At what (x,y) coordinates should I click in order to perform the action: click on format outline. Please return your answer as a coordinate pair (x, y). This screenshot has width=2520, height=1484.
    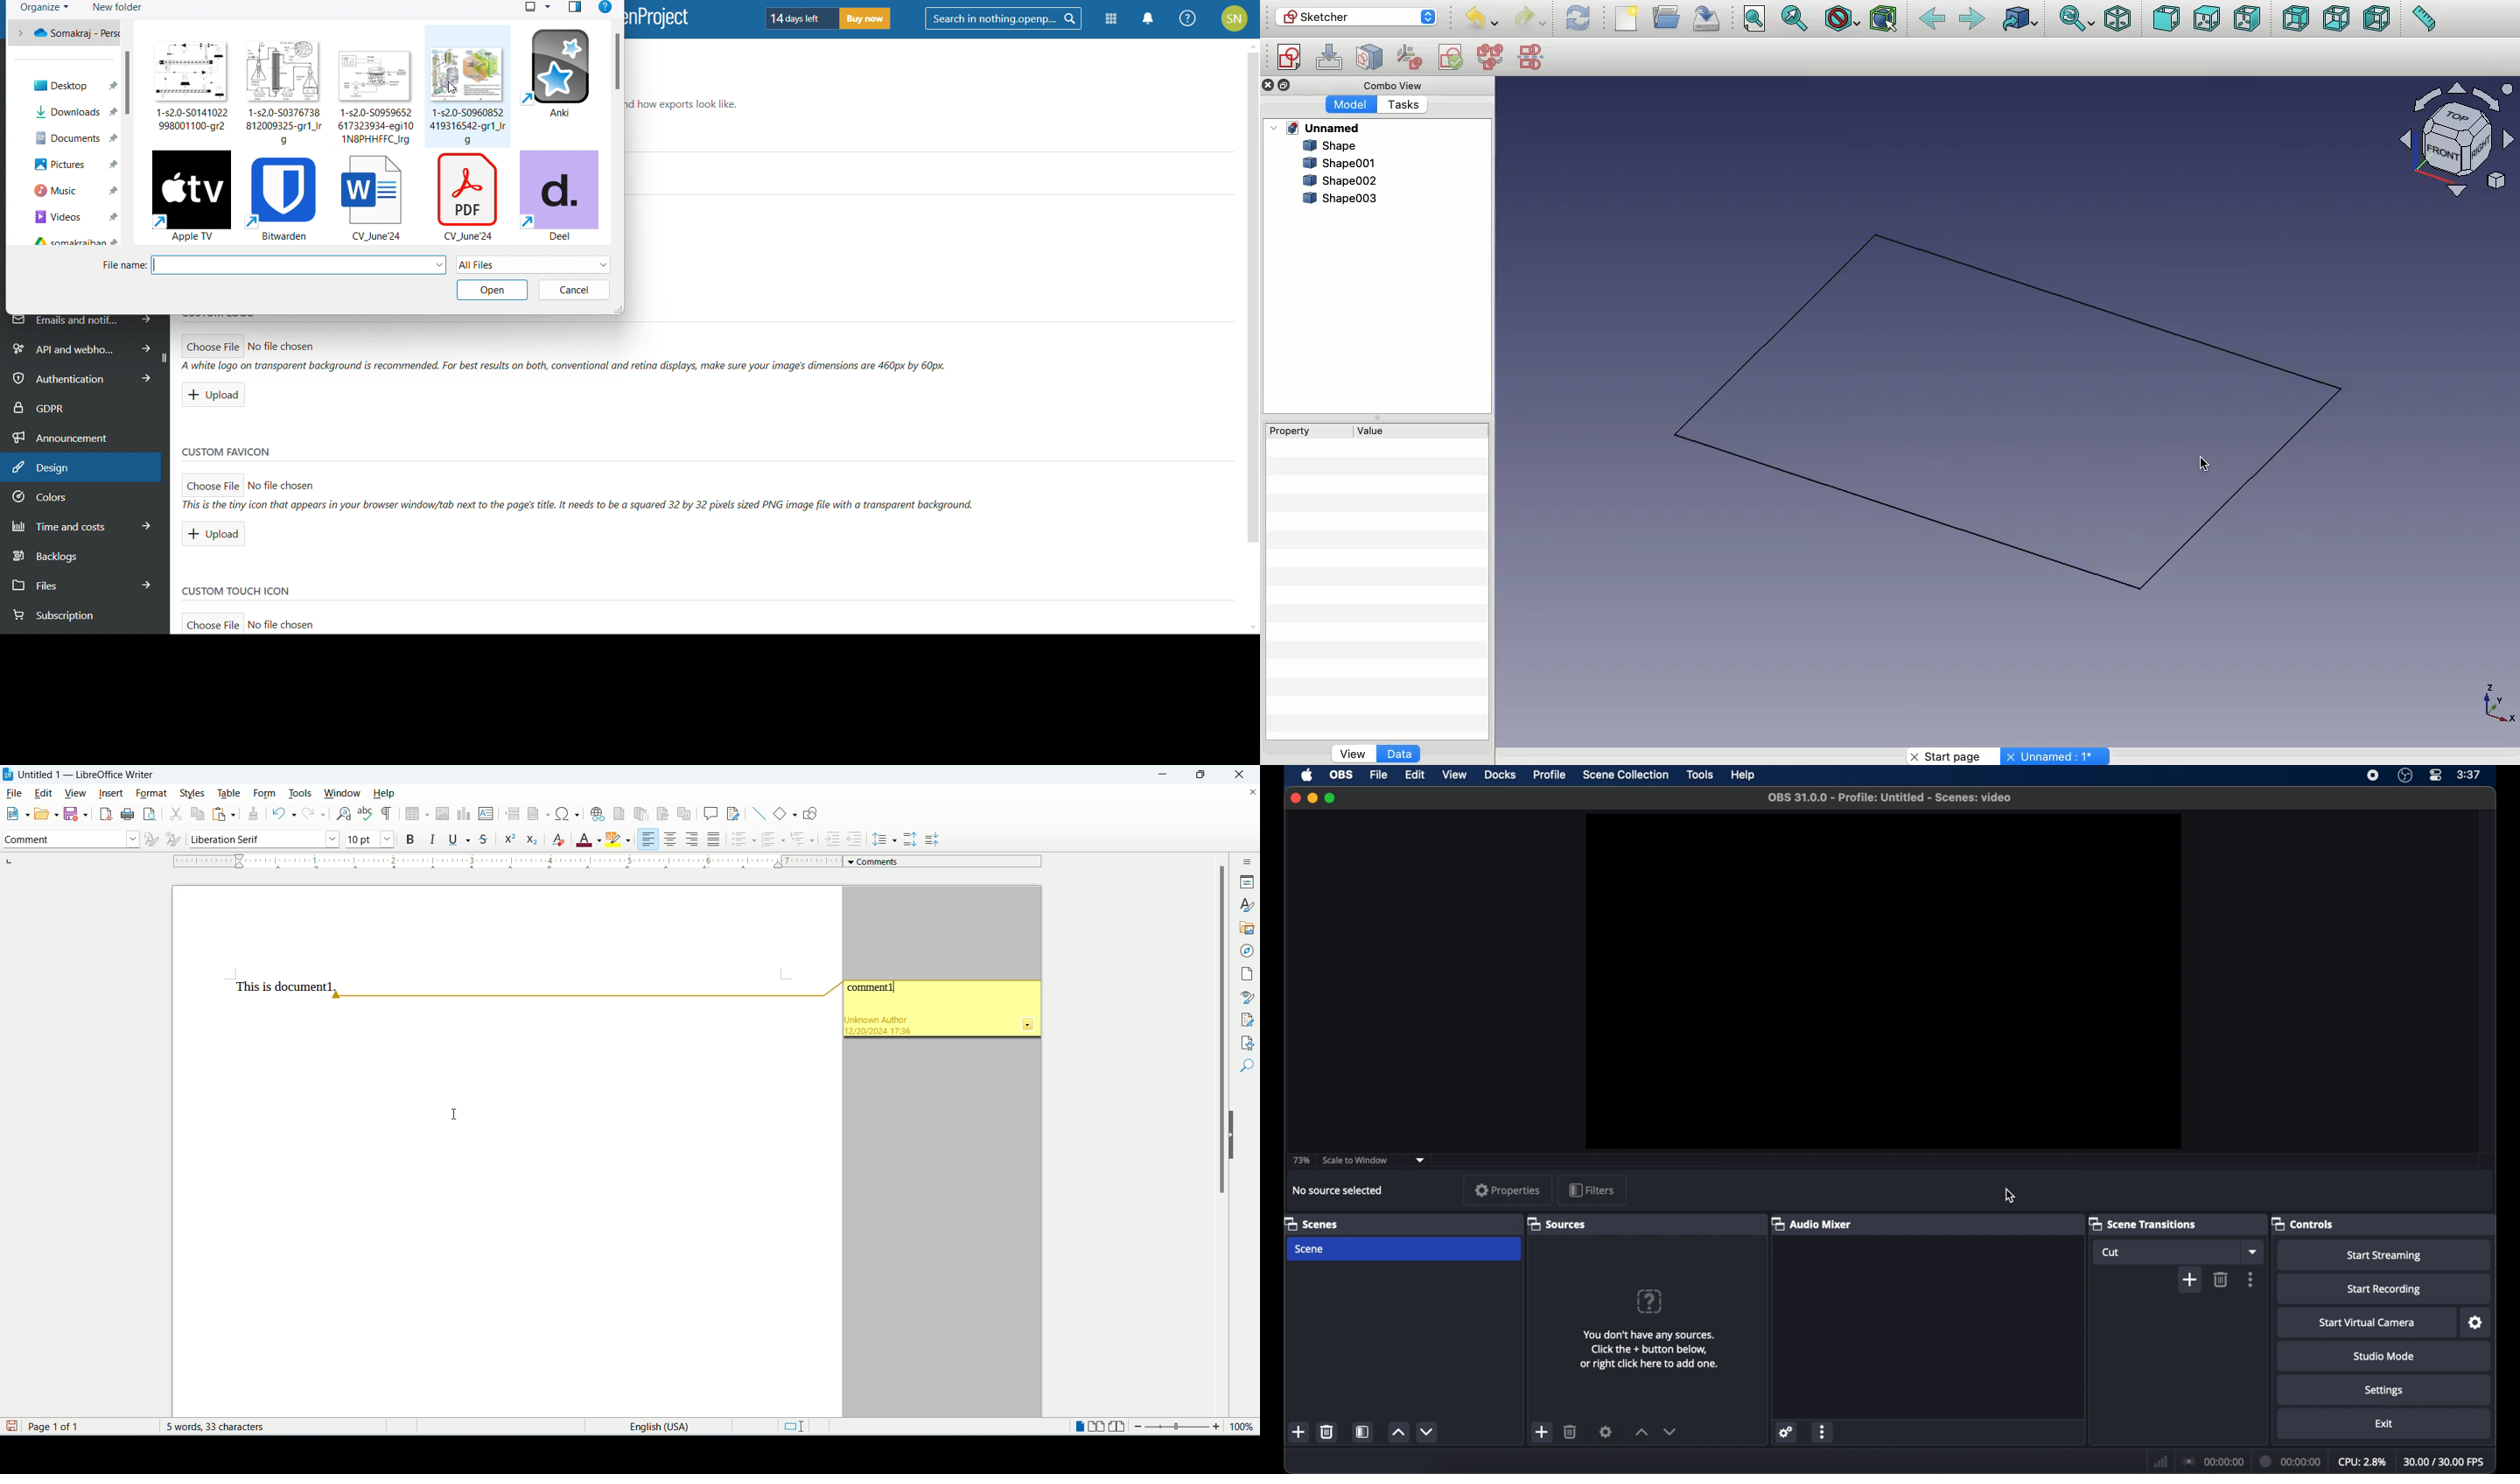
    Looking at the image, I should click on (803, 837).